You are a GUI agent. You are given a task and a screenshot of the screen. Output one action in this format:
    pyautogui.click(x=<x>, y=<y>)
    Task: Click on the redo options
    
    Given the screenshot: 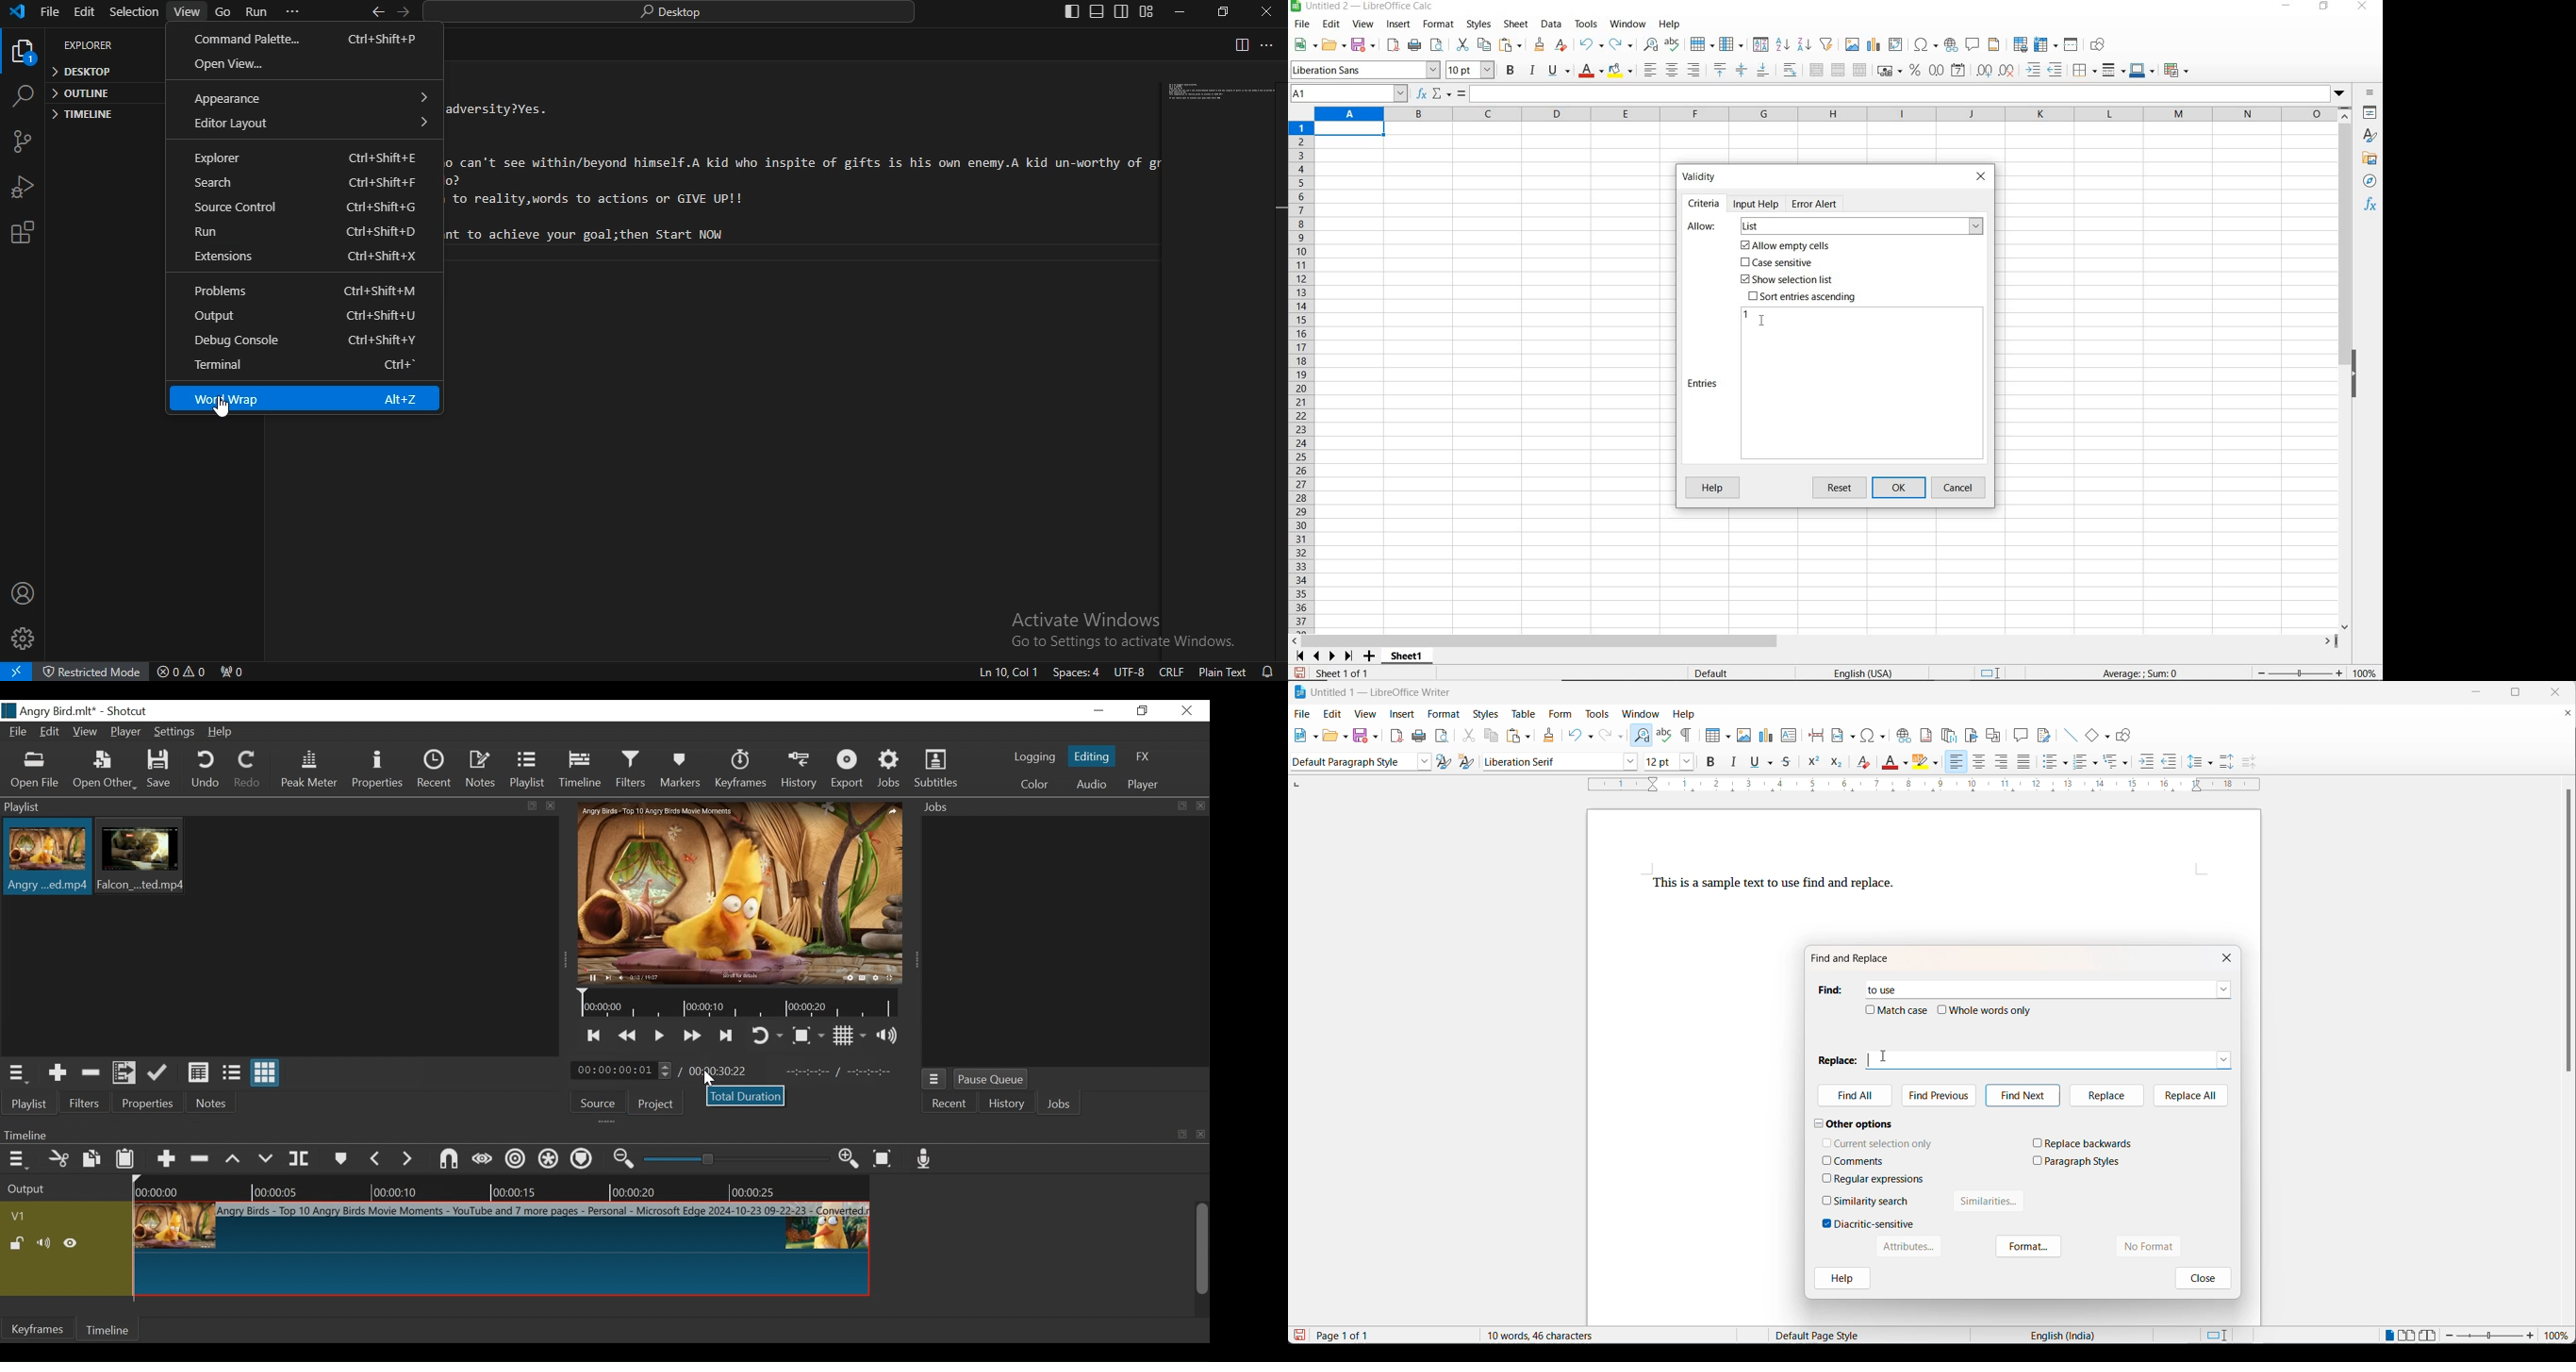 What is the action you would take?
    pyautogui.click(x=1621, y=737)
    